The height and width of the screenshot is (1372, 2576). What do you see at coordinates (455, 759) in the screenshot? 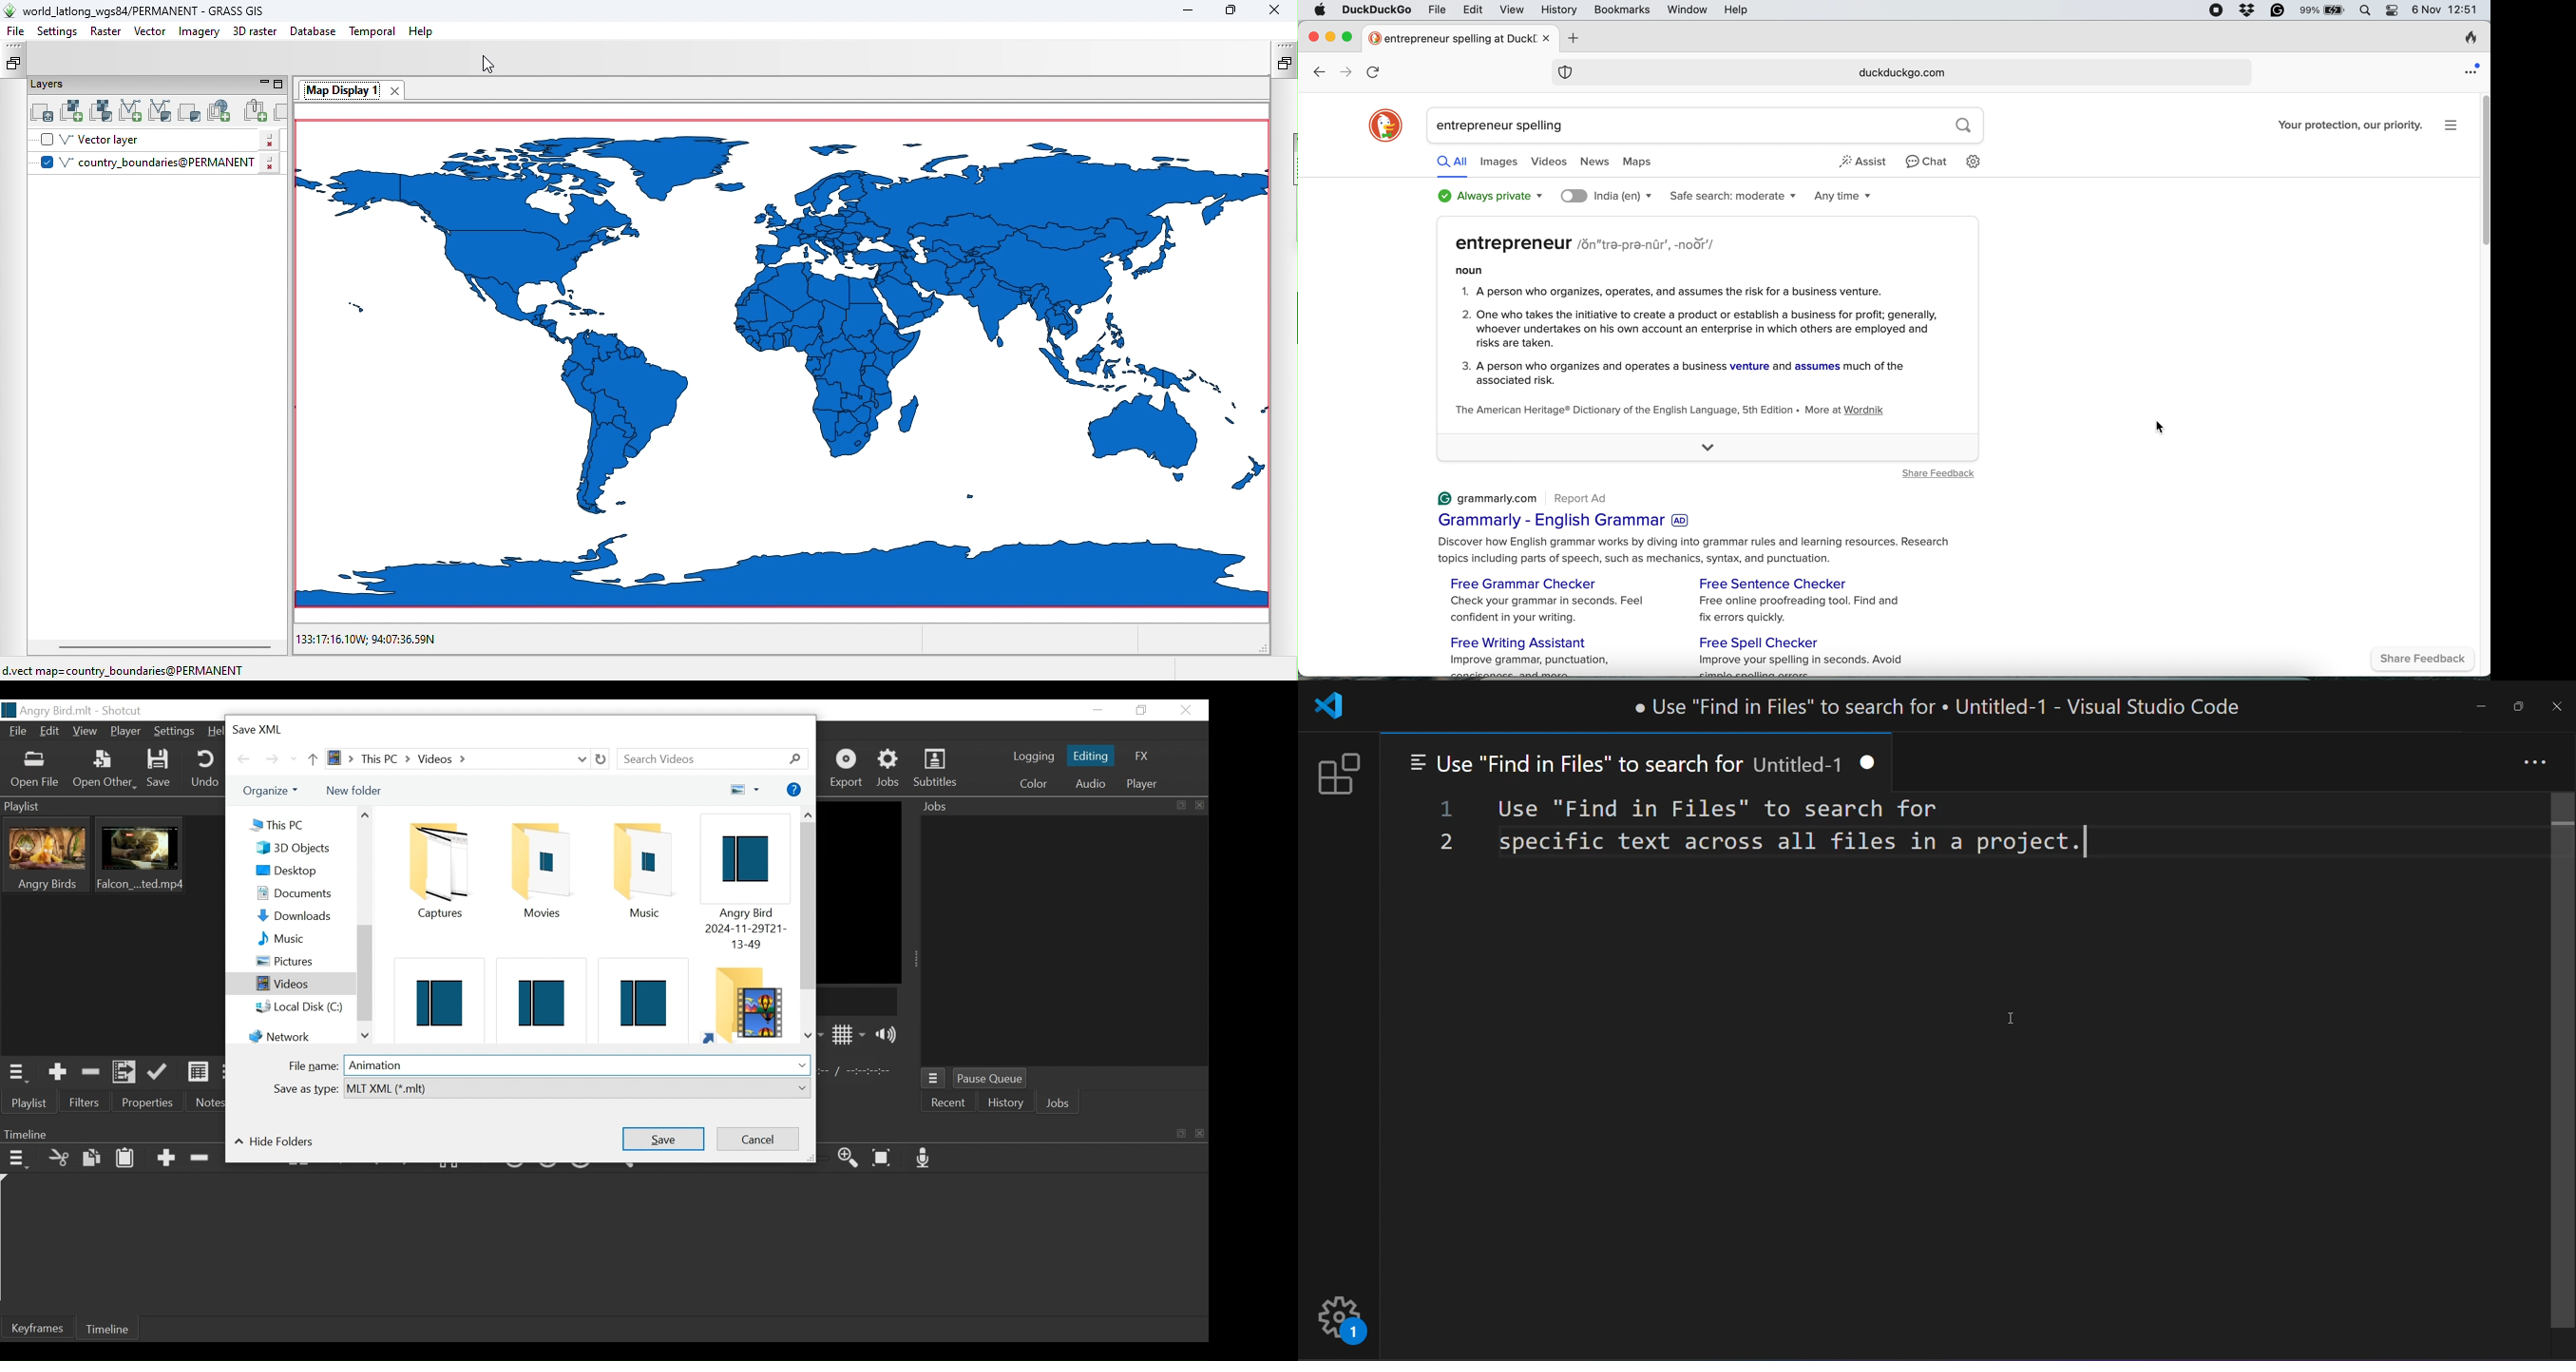
I see `File Path` at bounding box center [455, 759].